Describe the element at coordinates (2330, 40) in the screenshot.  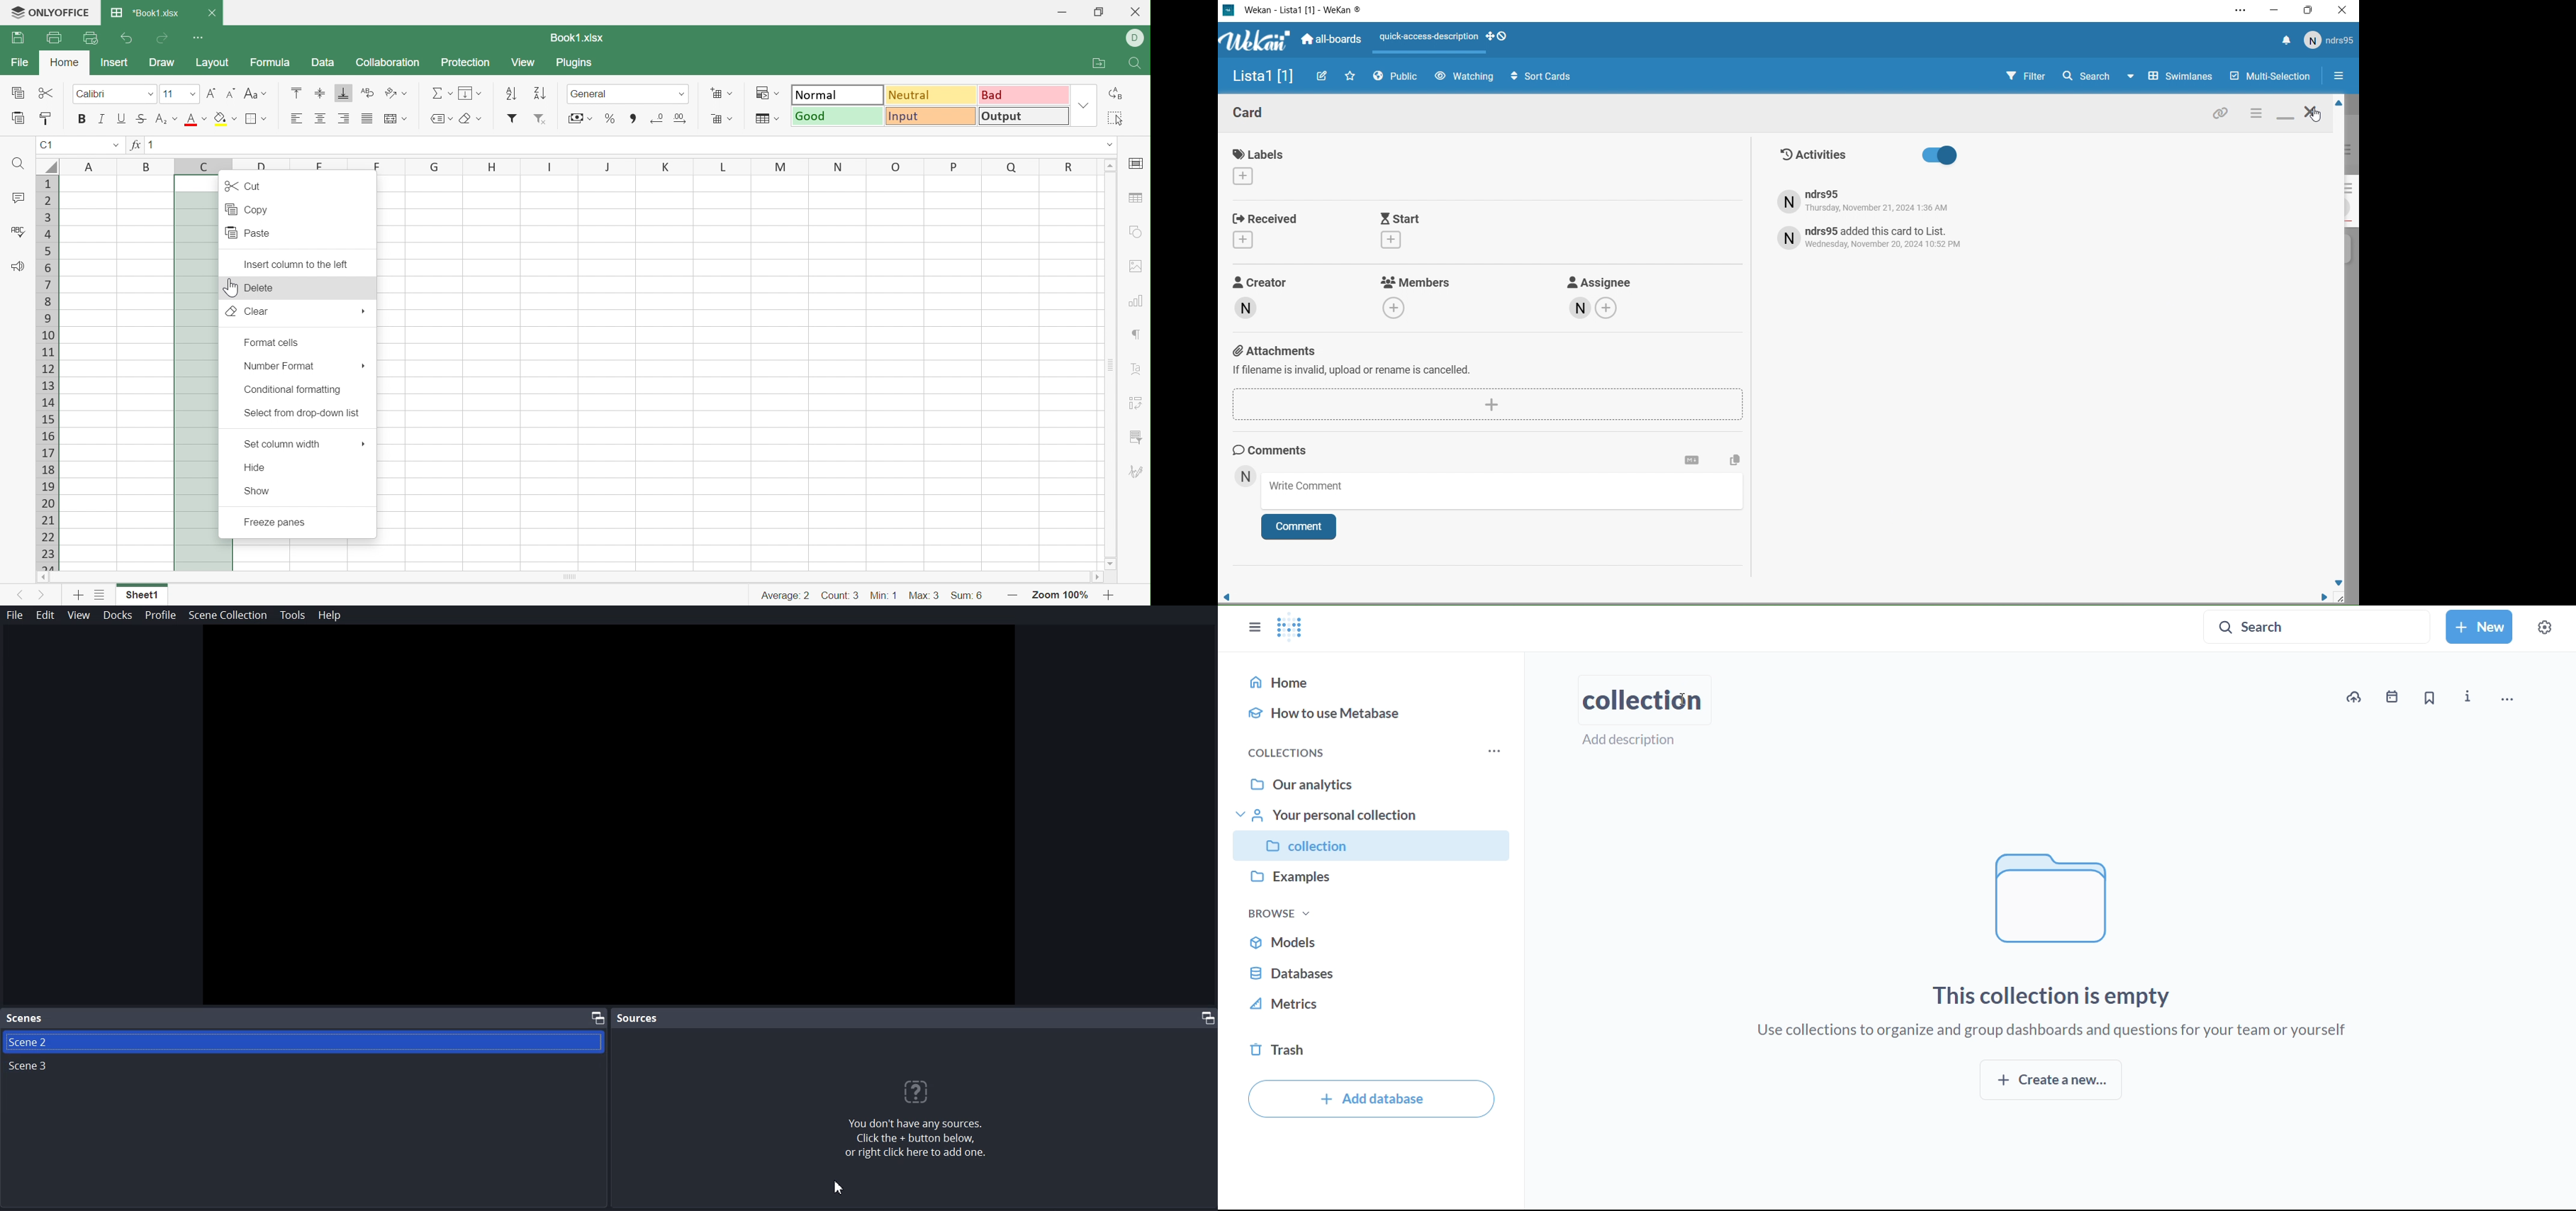
I see `User` at that location.